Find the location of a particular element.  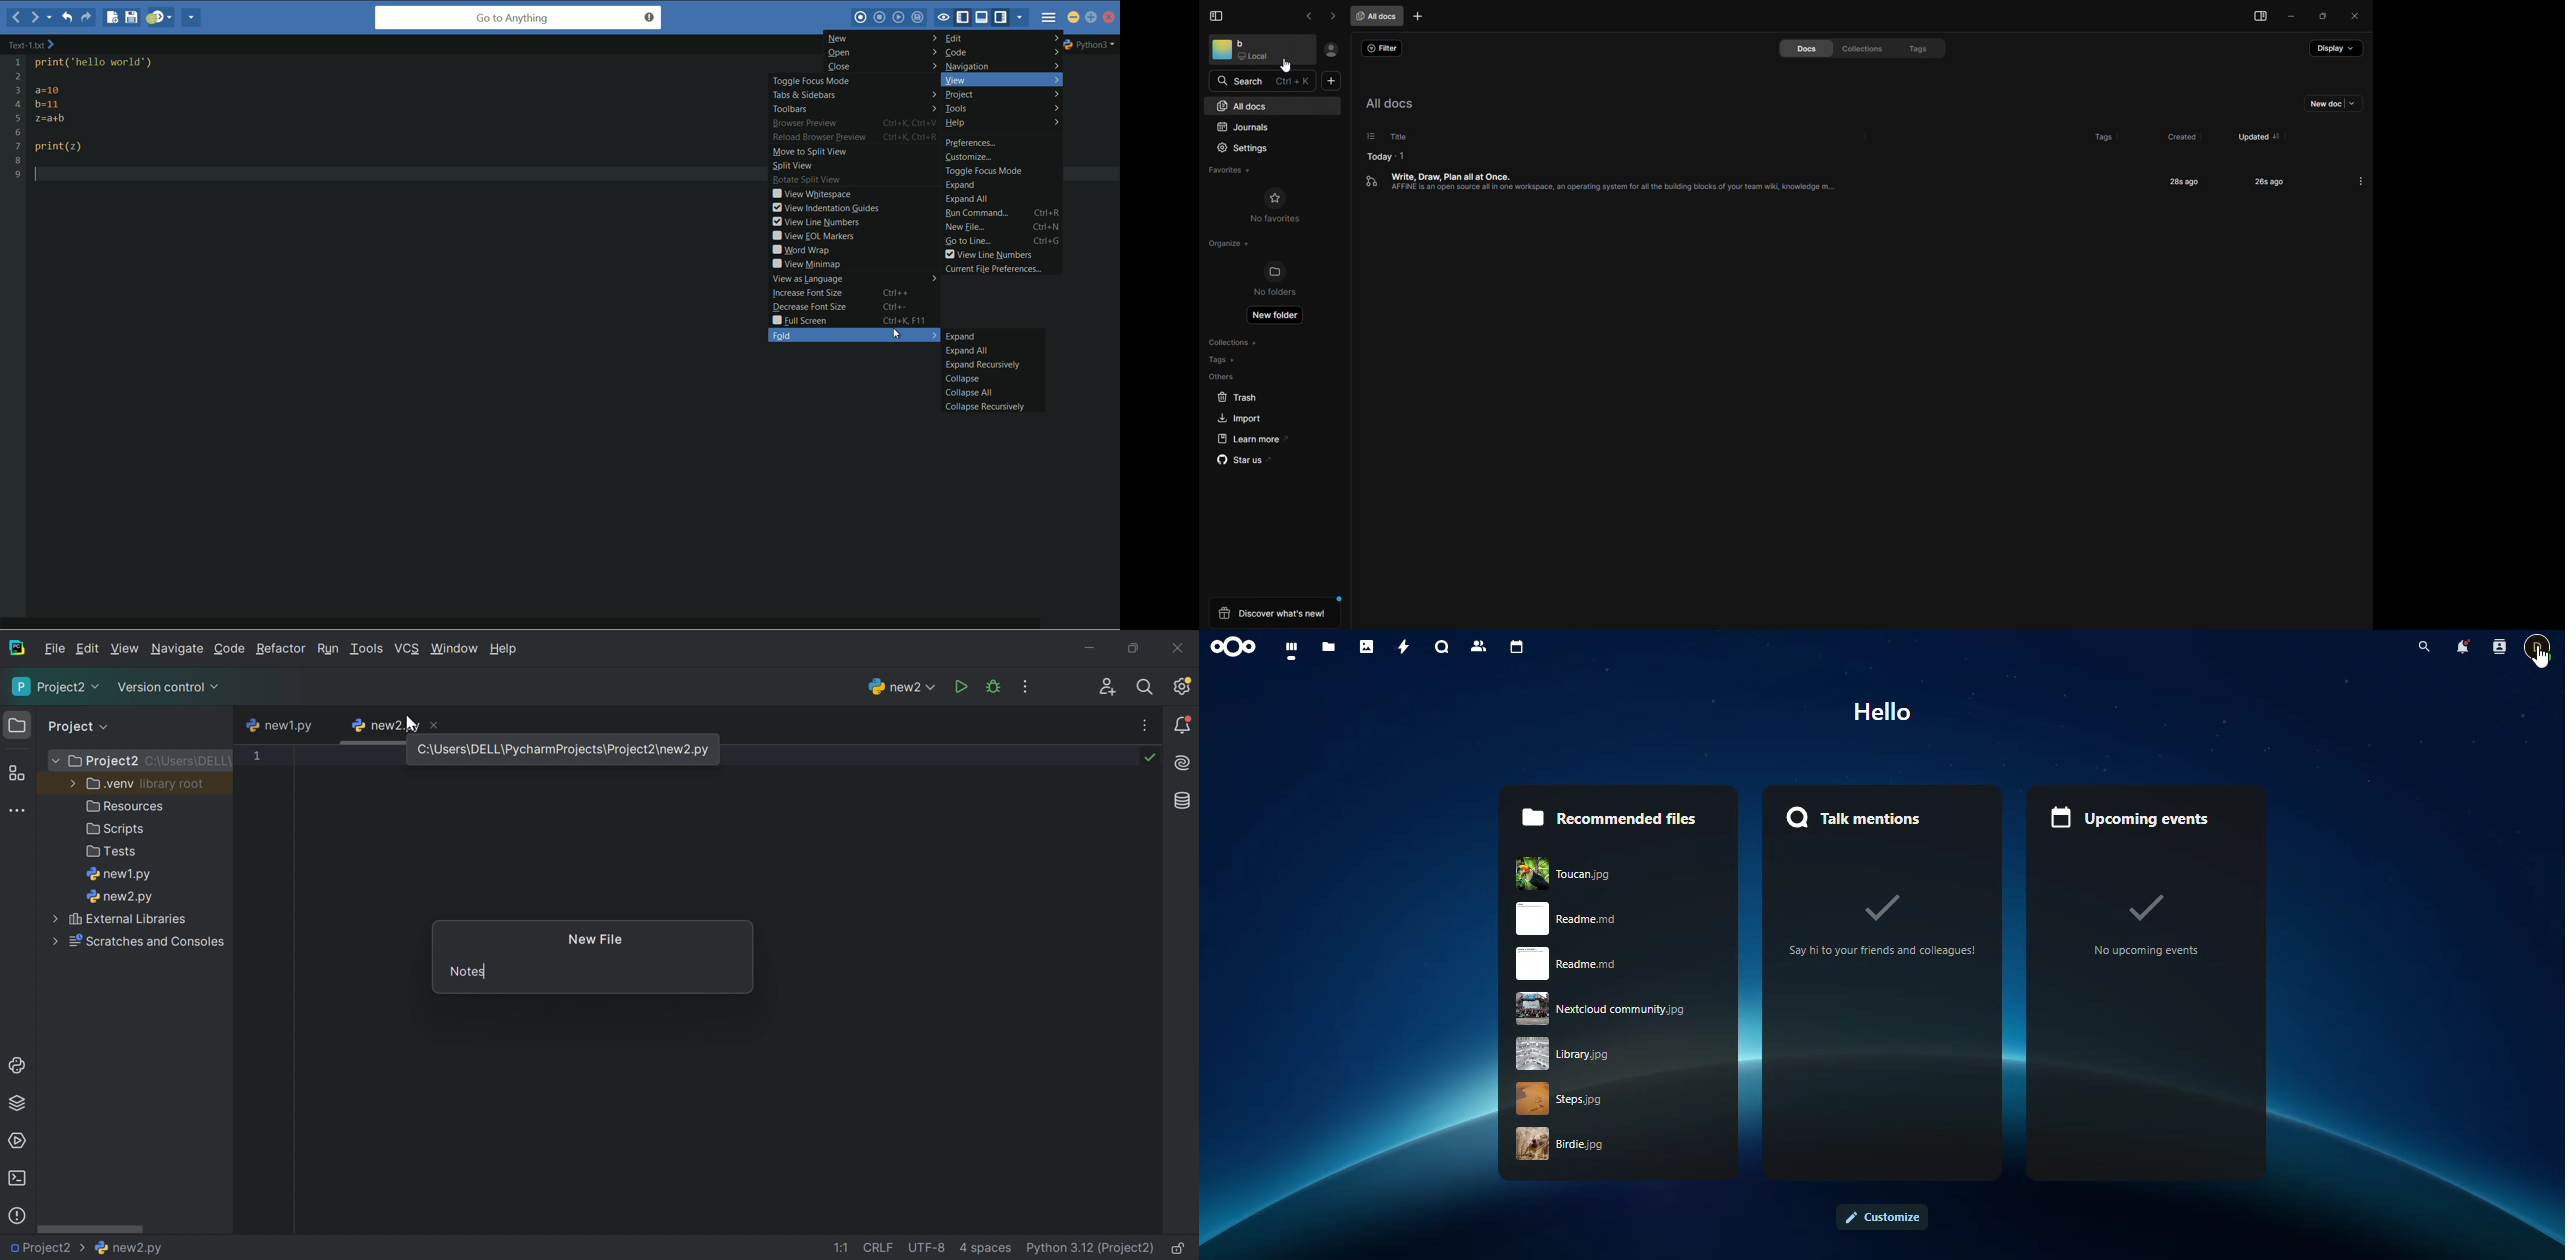

settings is located at coordinates (1247, 147).